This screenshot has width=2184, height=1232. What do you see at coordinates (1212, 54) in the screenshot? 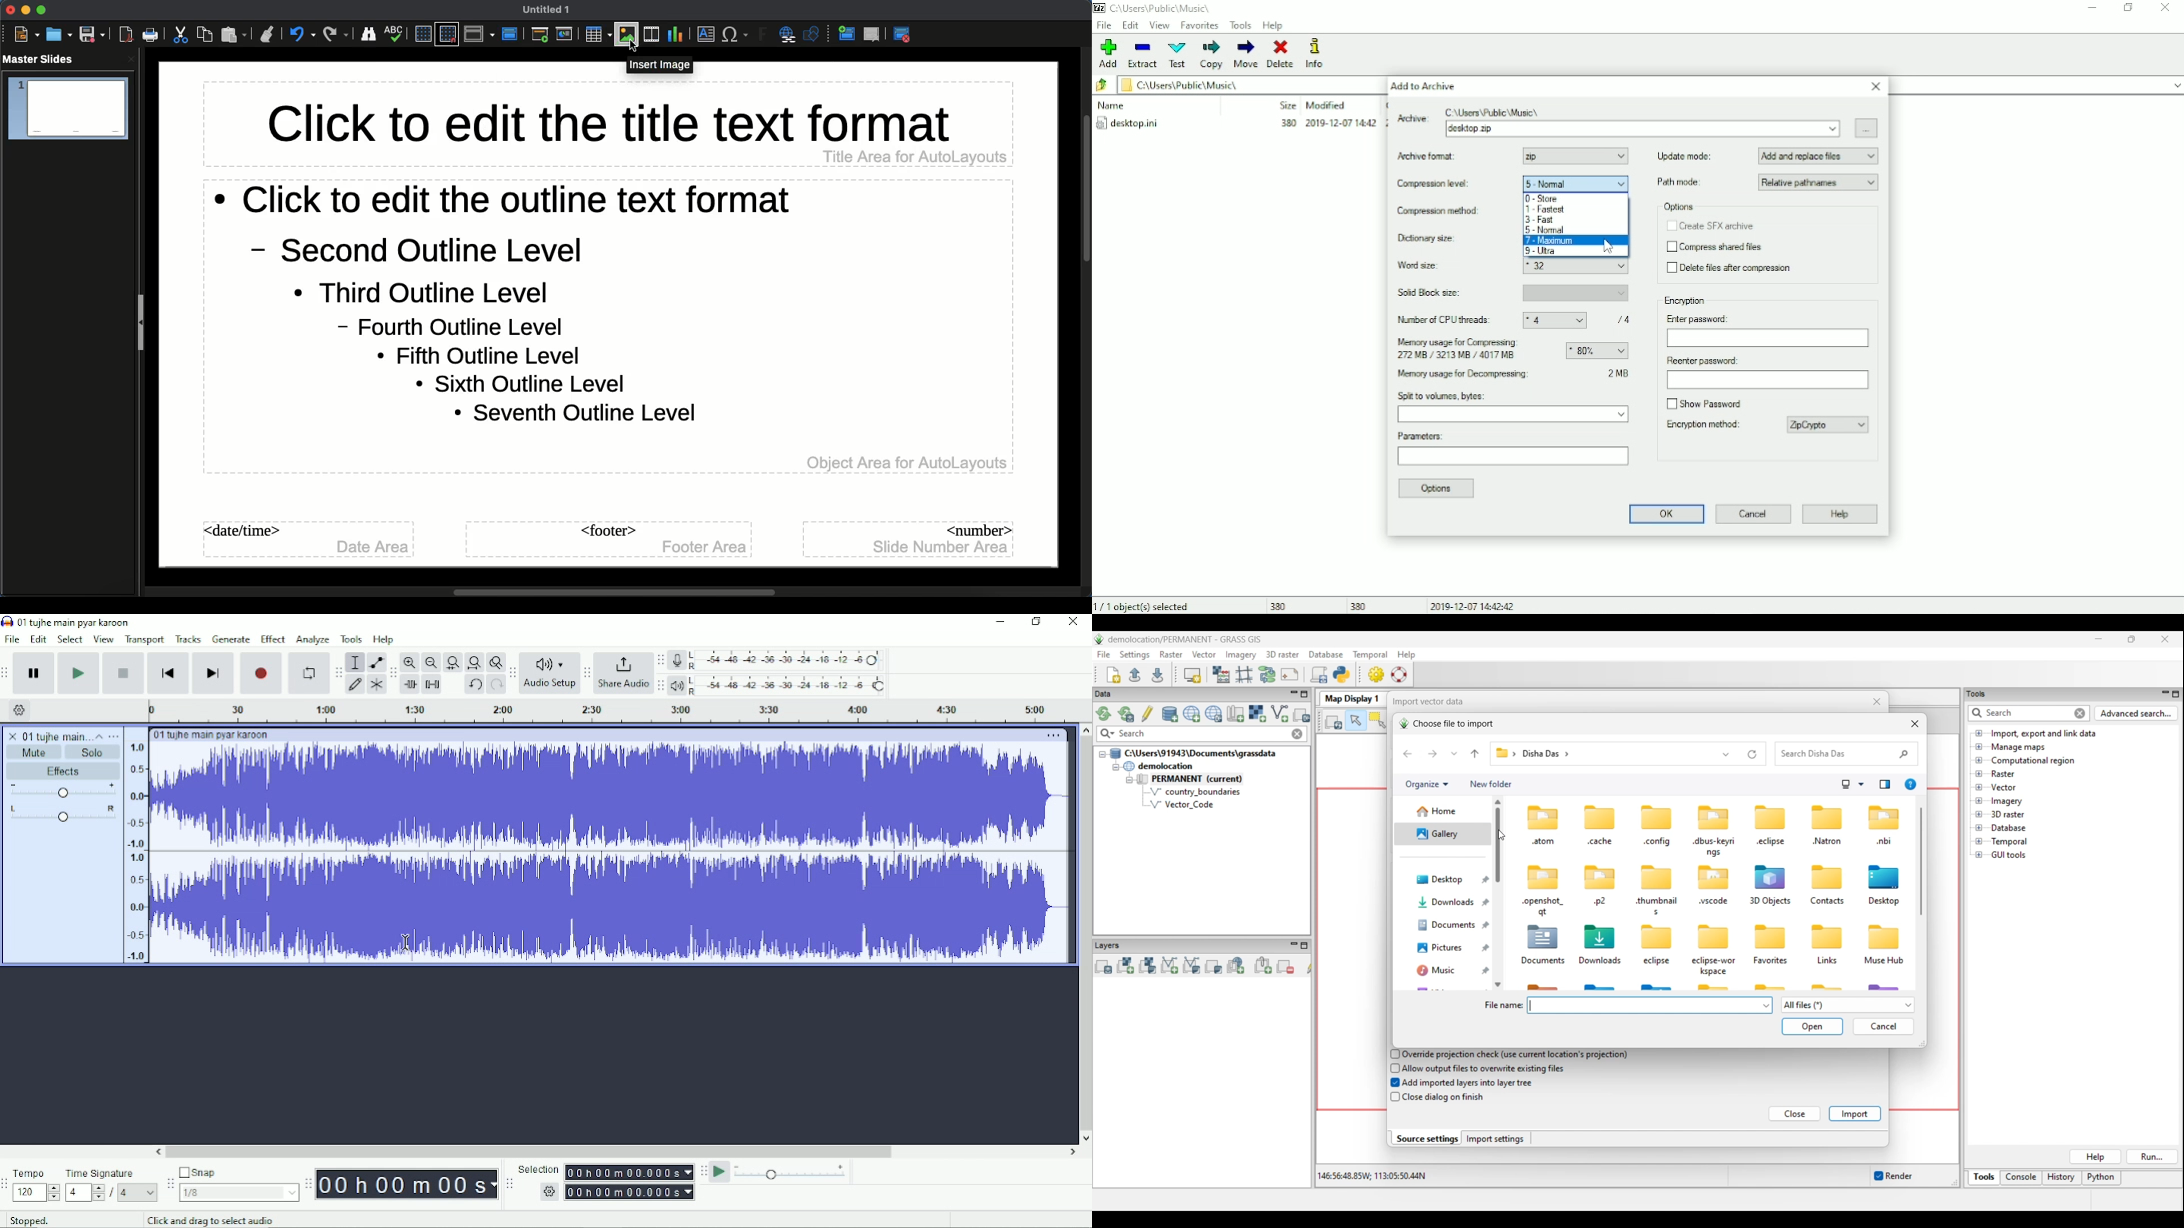
I see `Copy` at bounding box center [1212, 54].